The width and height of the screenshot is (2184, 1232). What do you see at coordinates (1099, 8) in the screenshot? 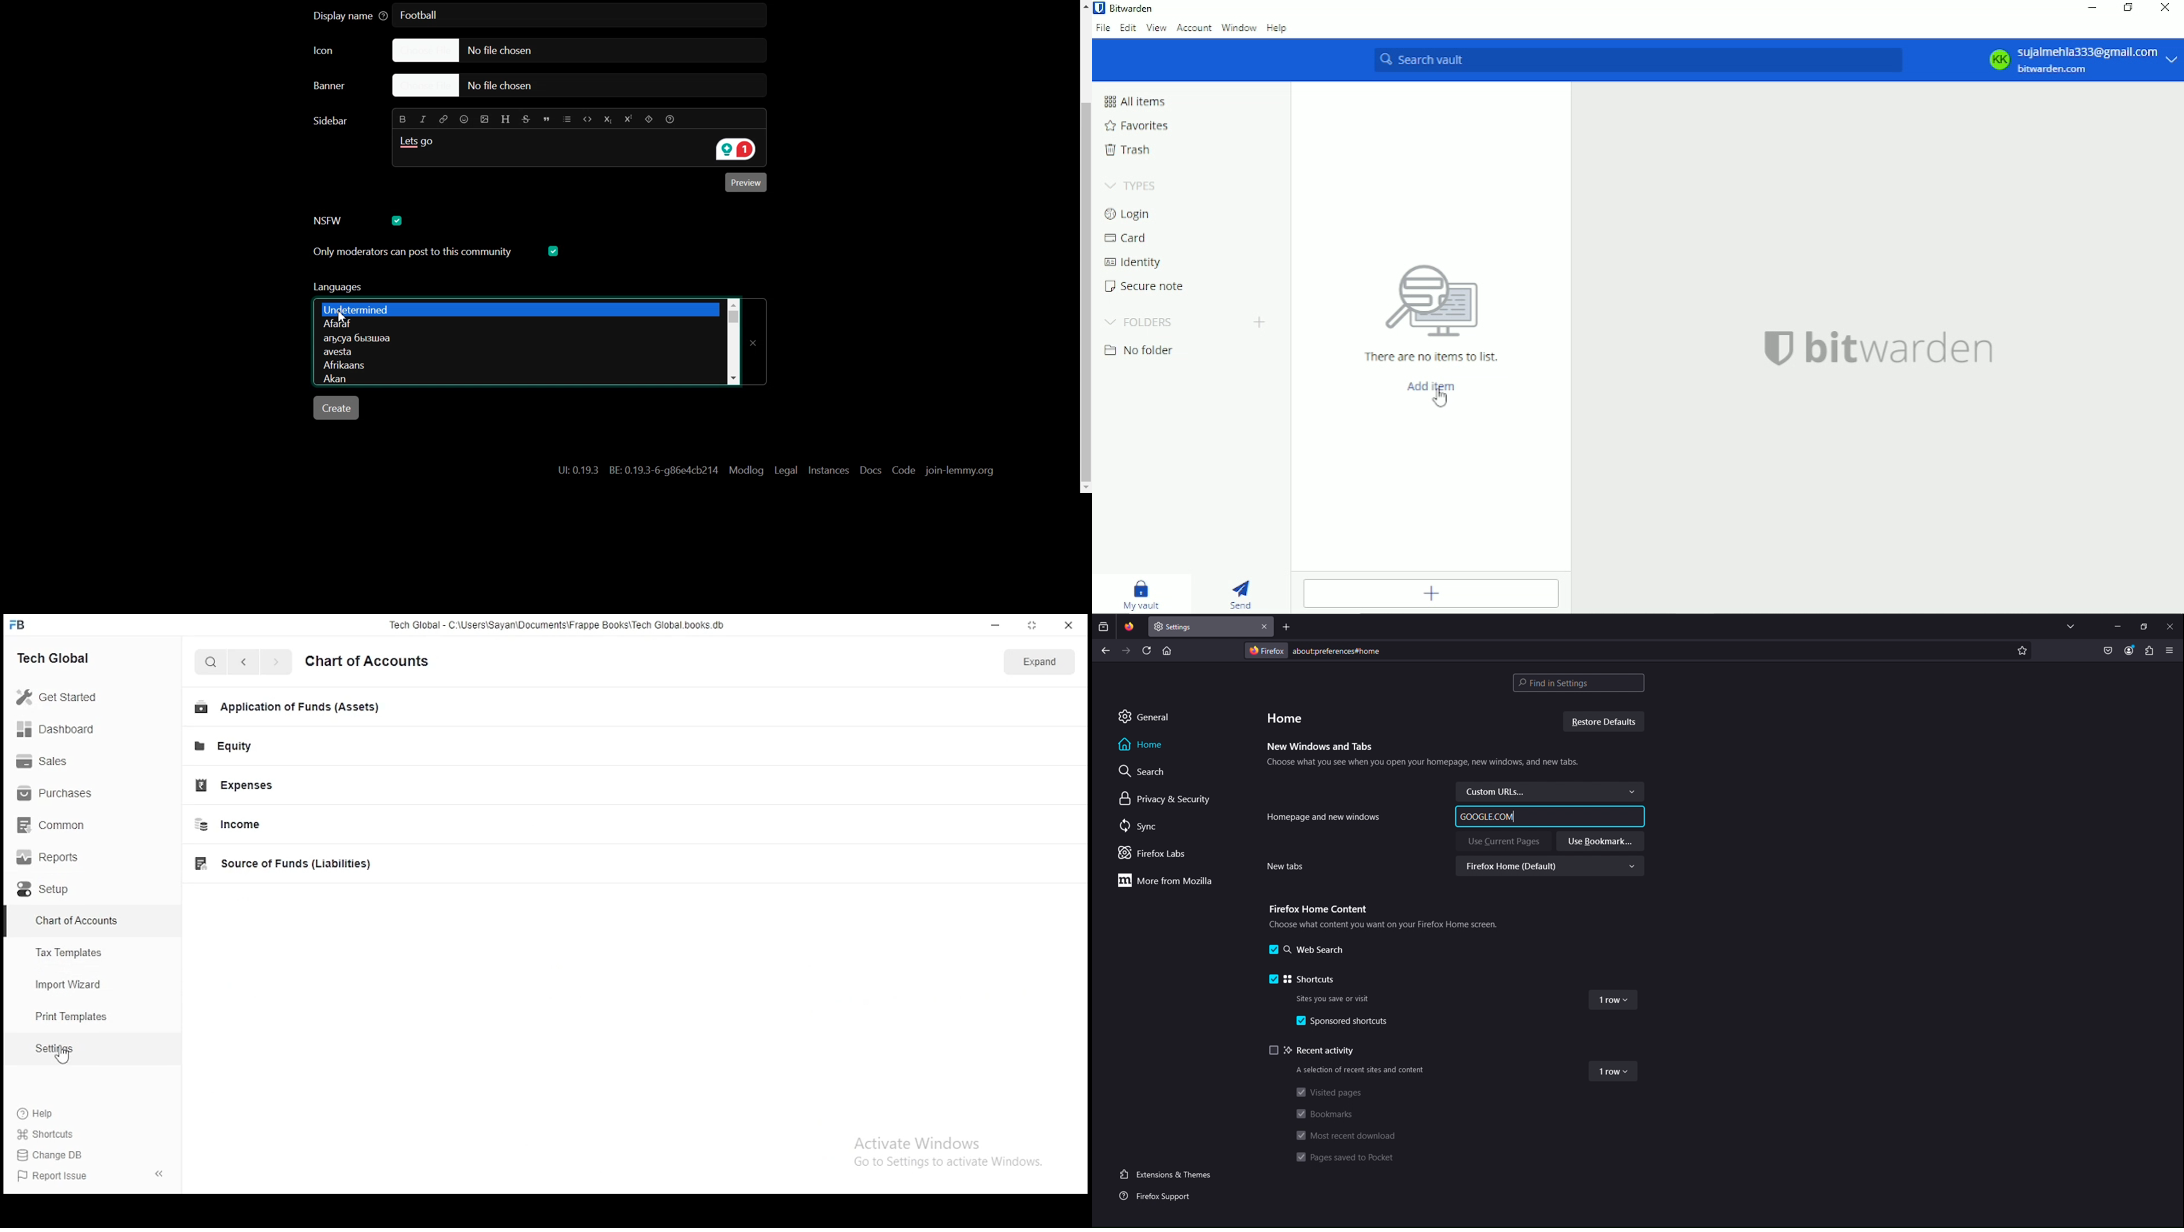
I see `bitwarden logo` at bounding box center [1099, 8].